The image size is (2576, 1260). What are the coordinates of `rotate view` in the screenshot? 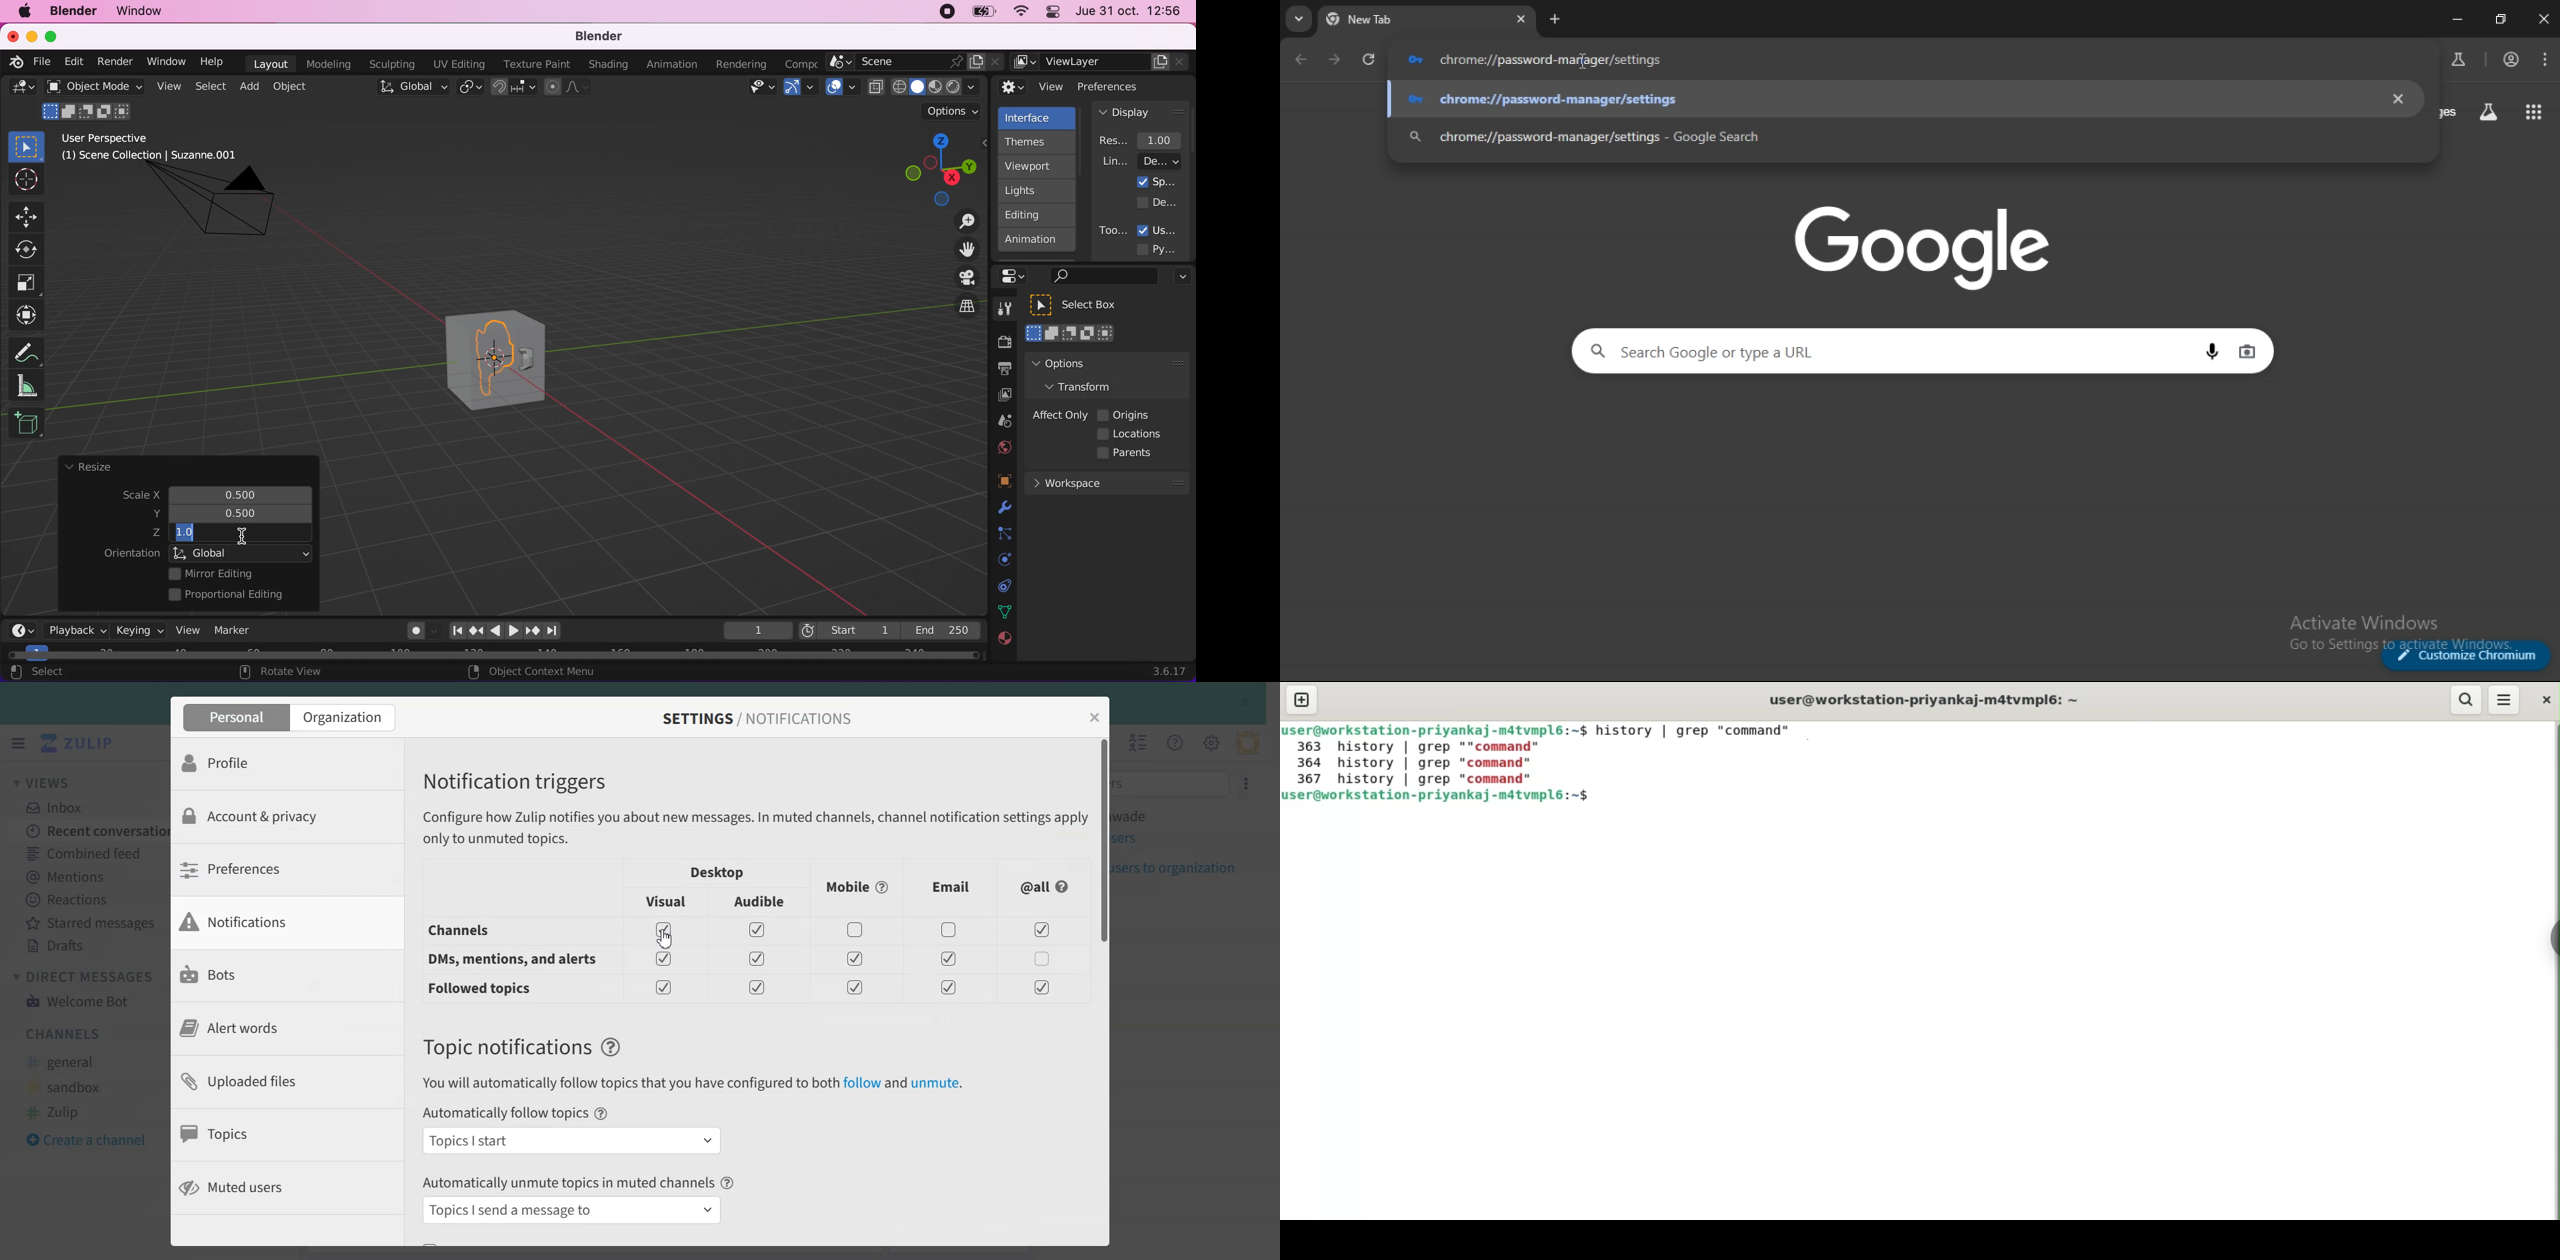 It's located at (290, 673).